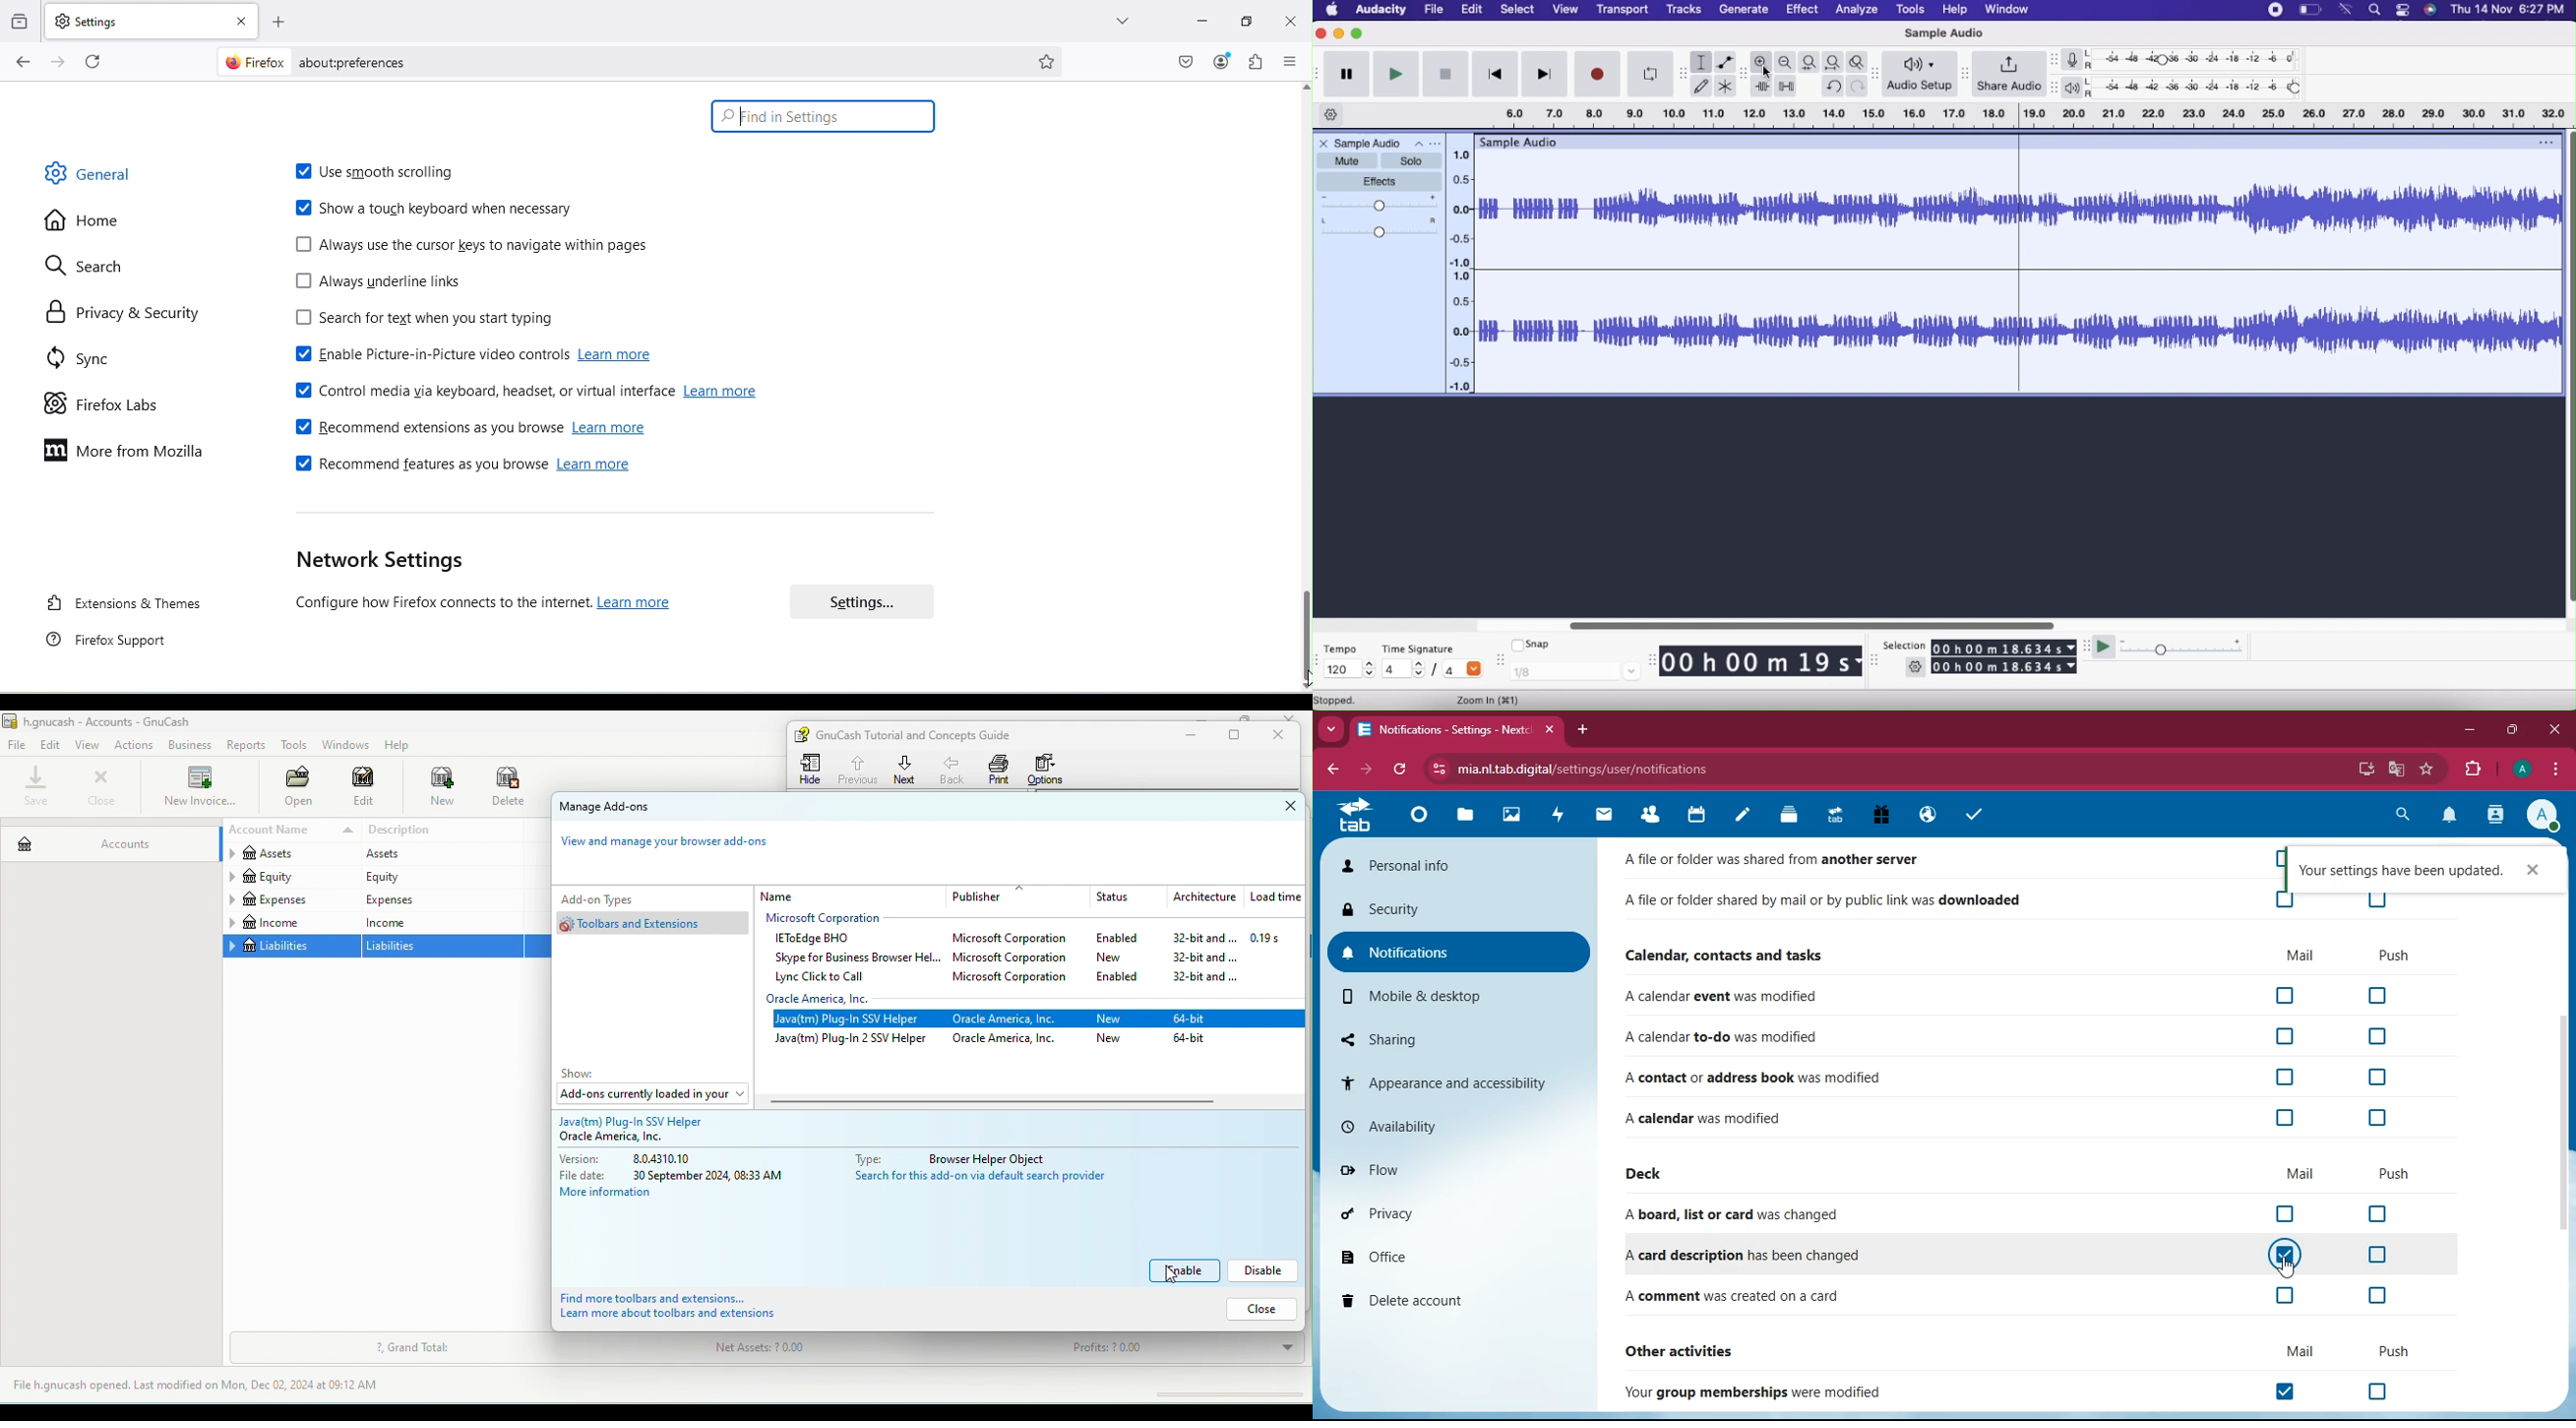 This screenshot has height=1428, width=2576. Describe the element at coordinates (2535, 870) in the screenshot. I see `close` at that location.